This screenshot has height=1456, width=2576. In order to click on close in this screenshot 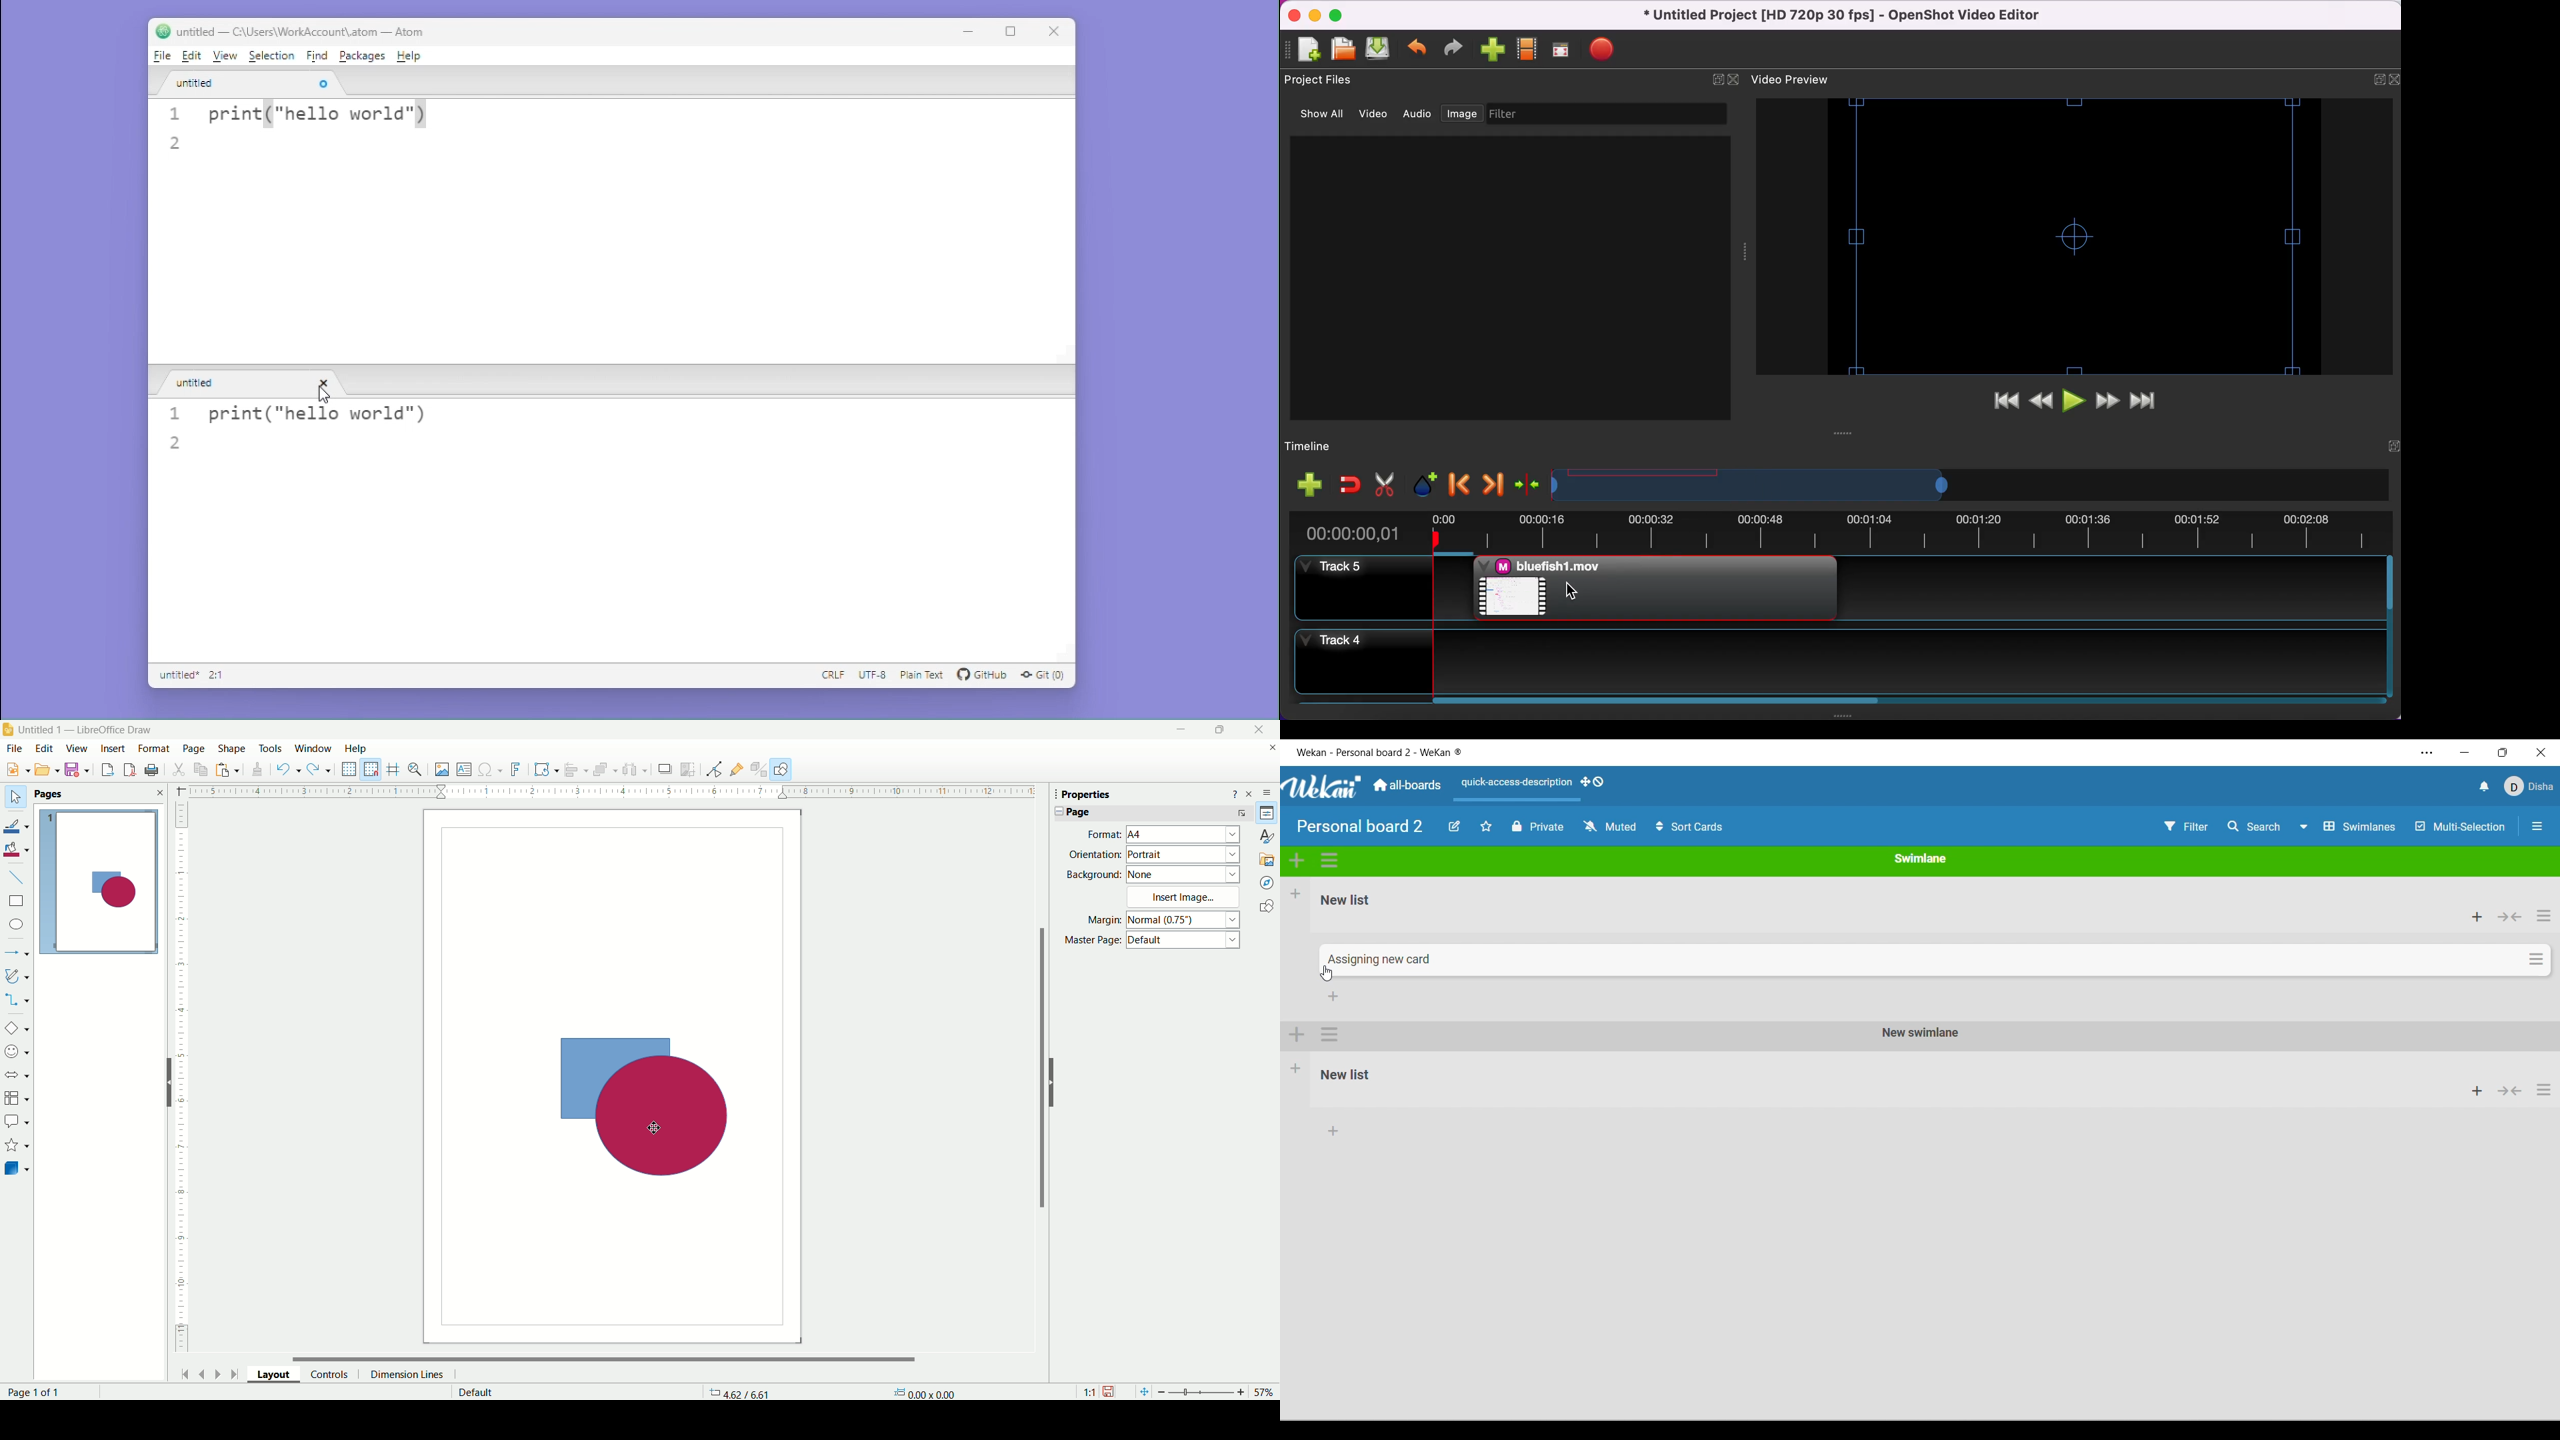, I will do `click(1251, 793)`.